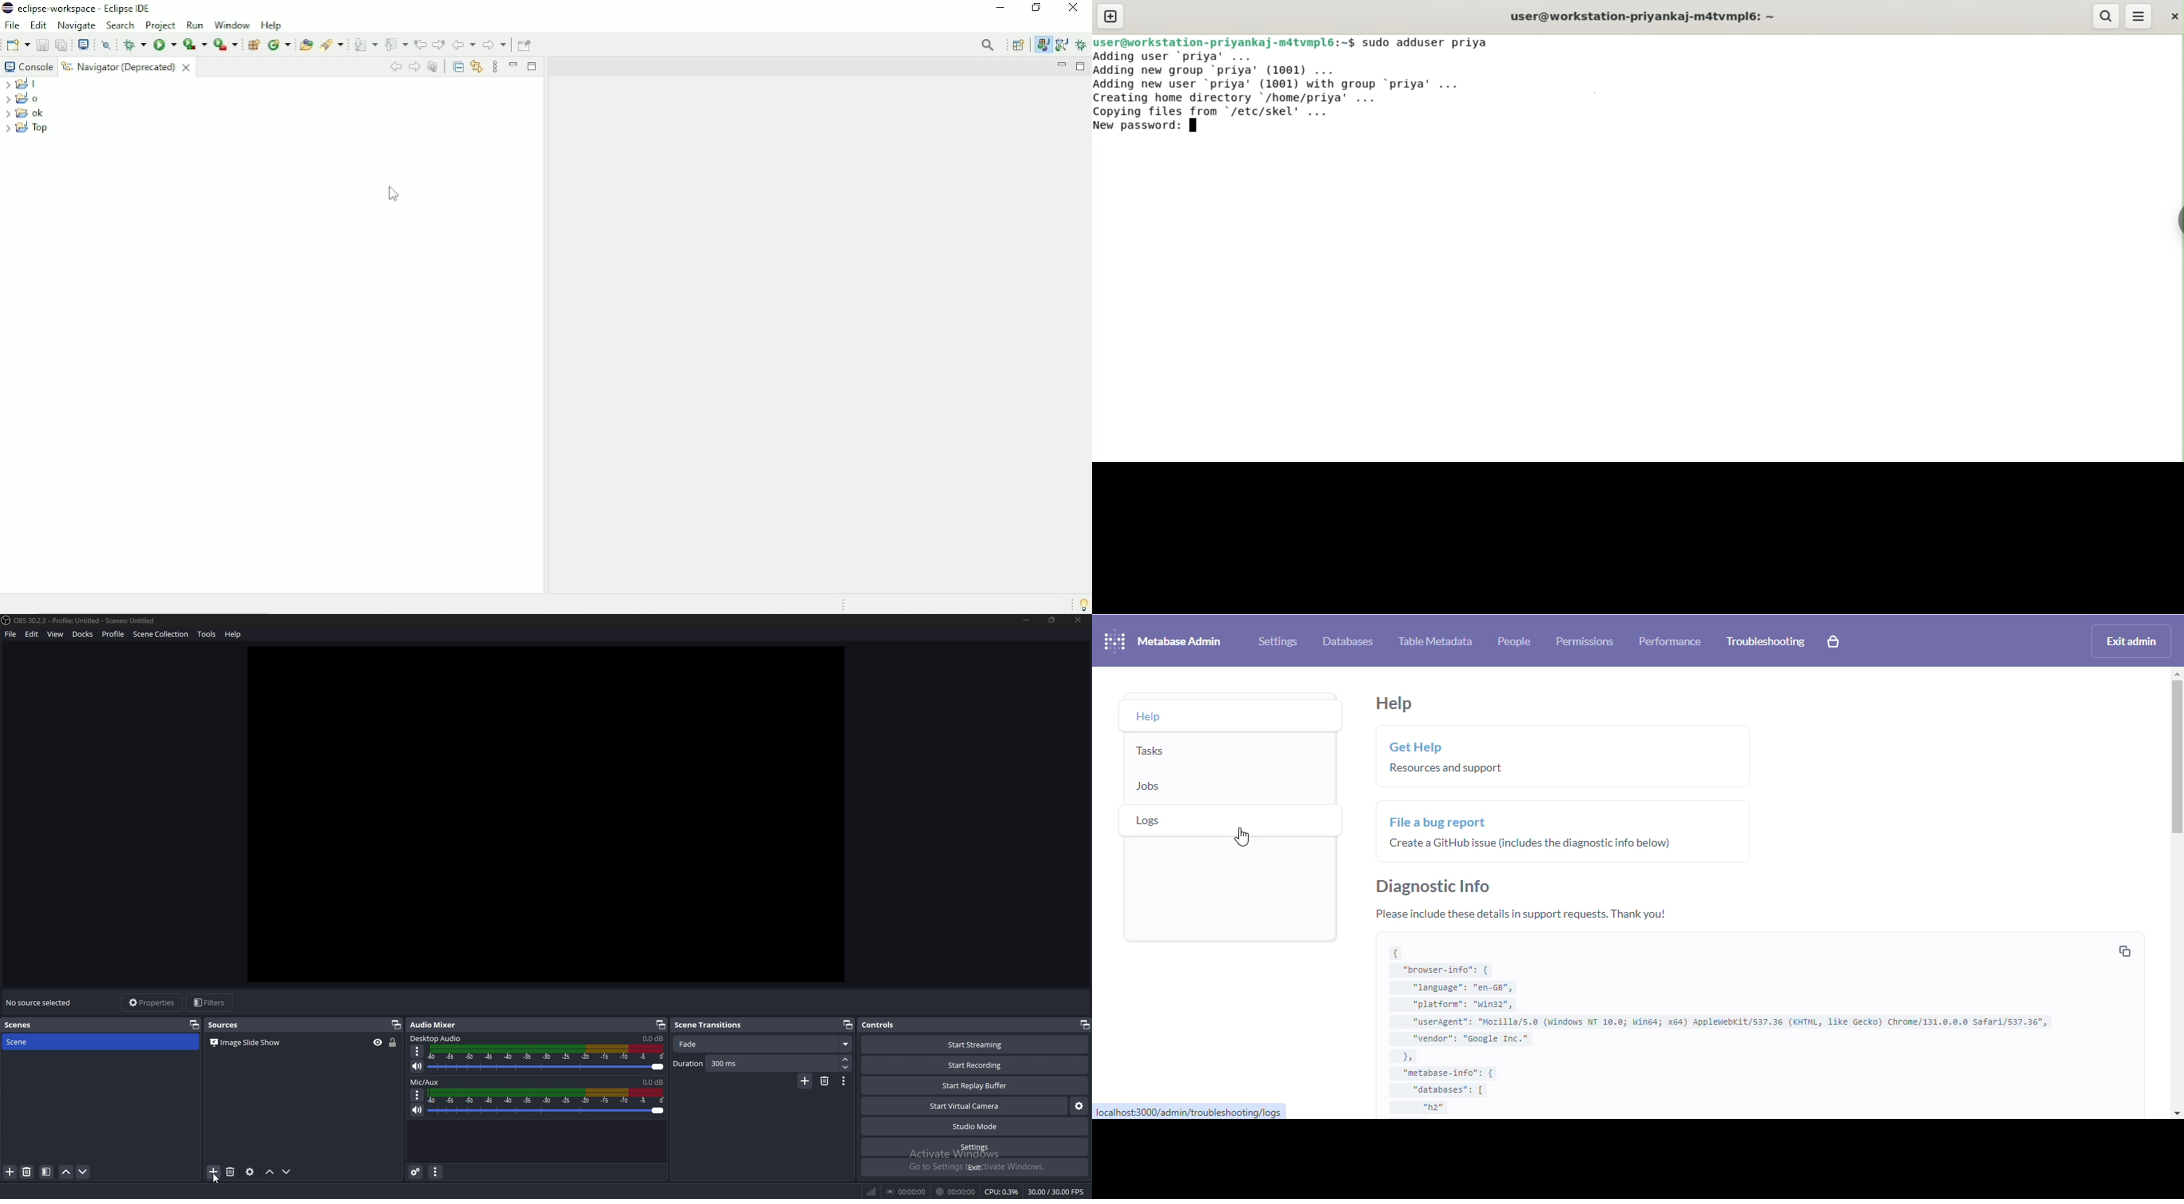  Describe the element at coordinates (1053, 620) in the screenshot. I see `resize` at that location.